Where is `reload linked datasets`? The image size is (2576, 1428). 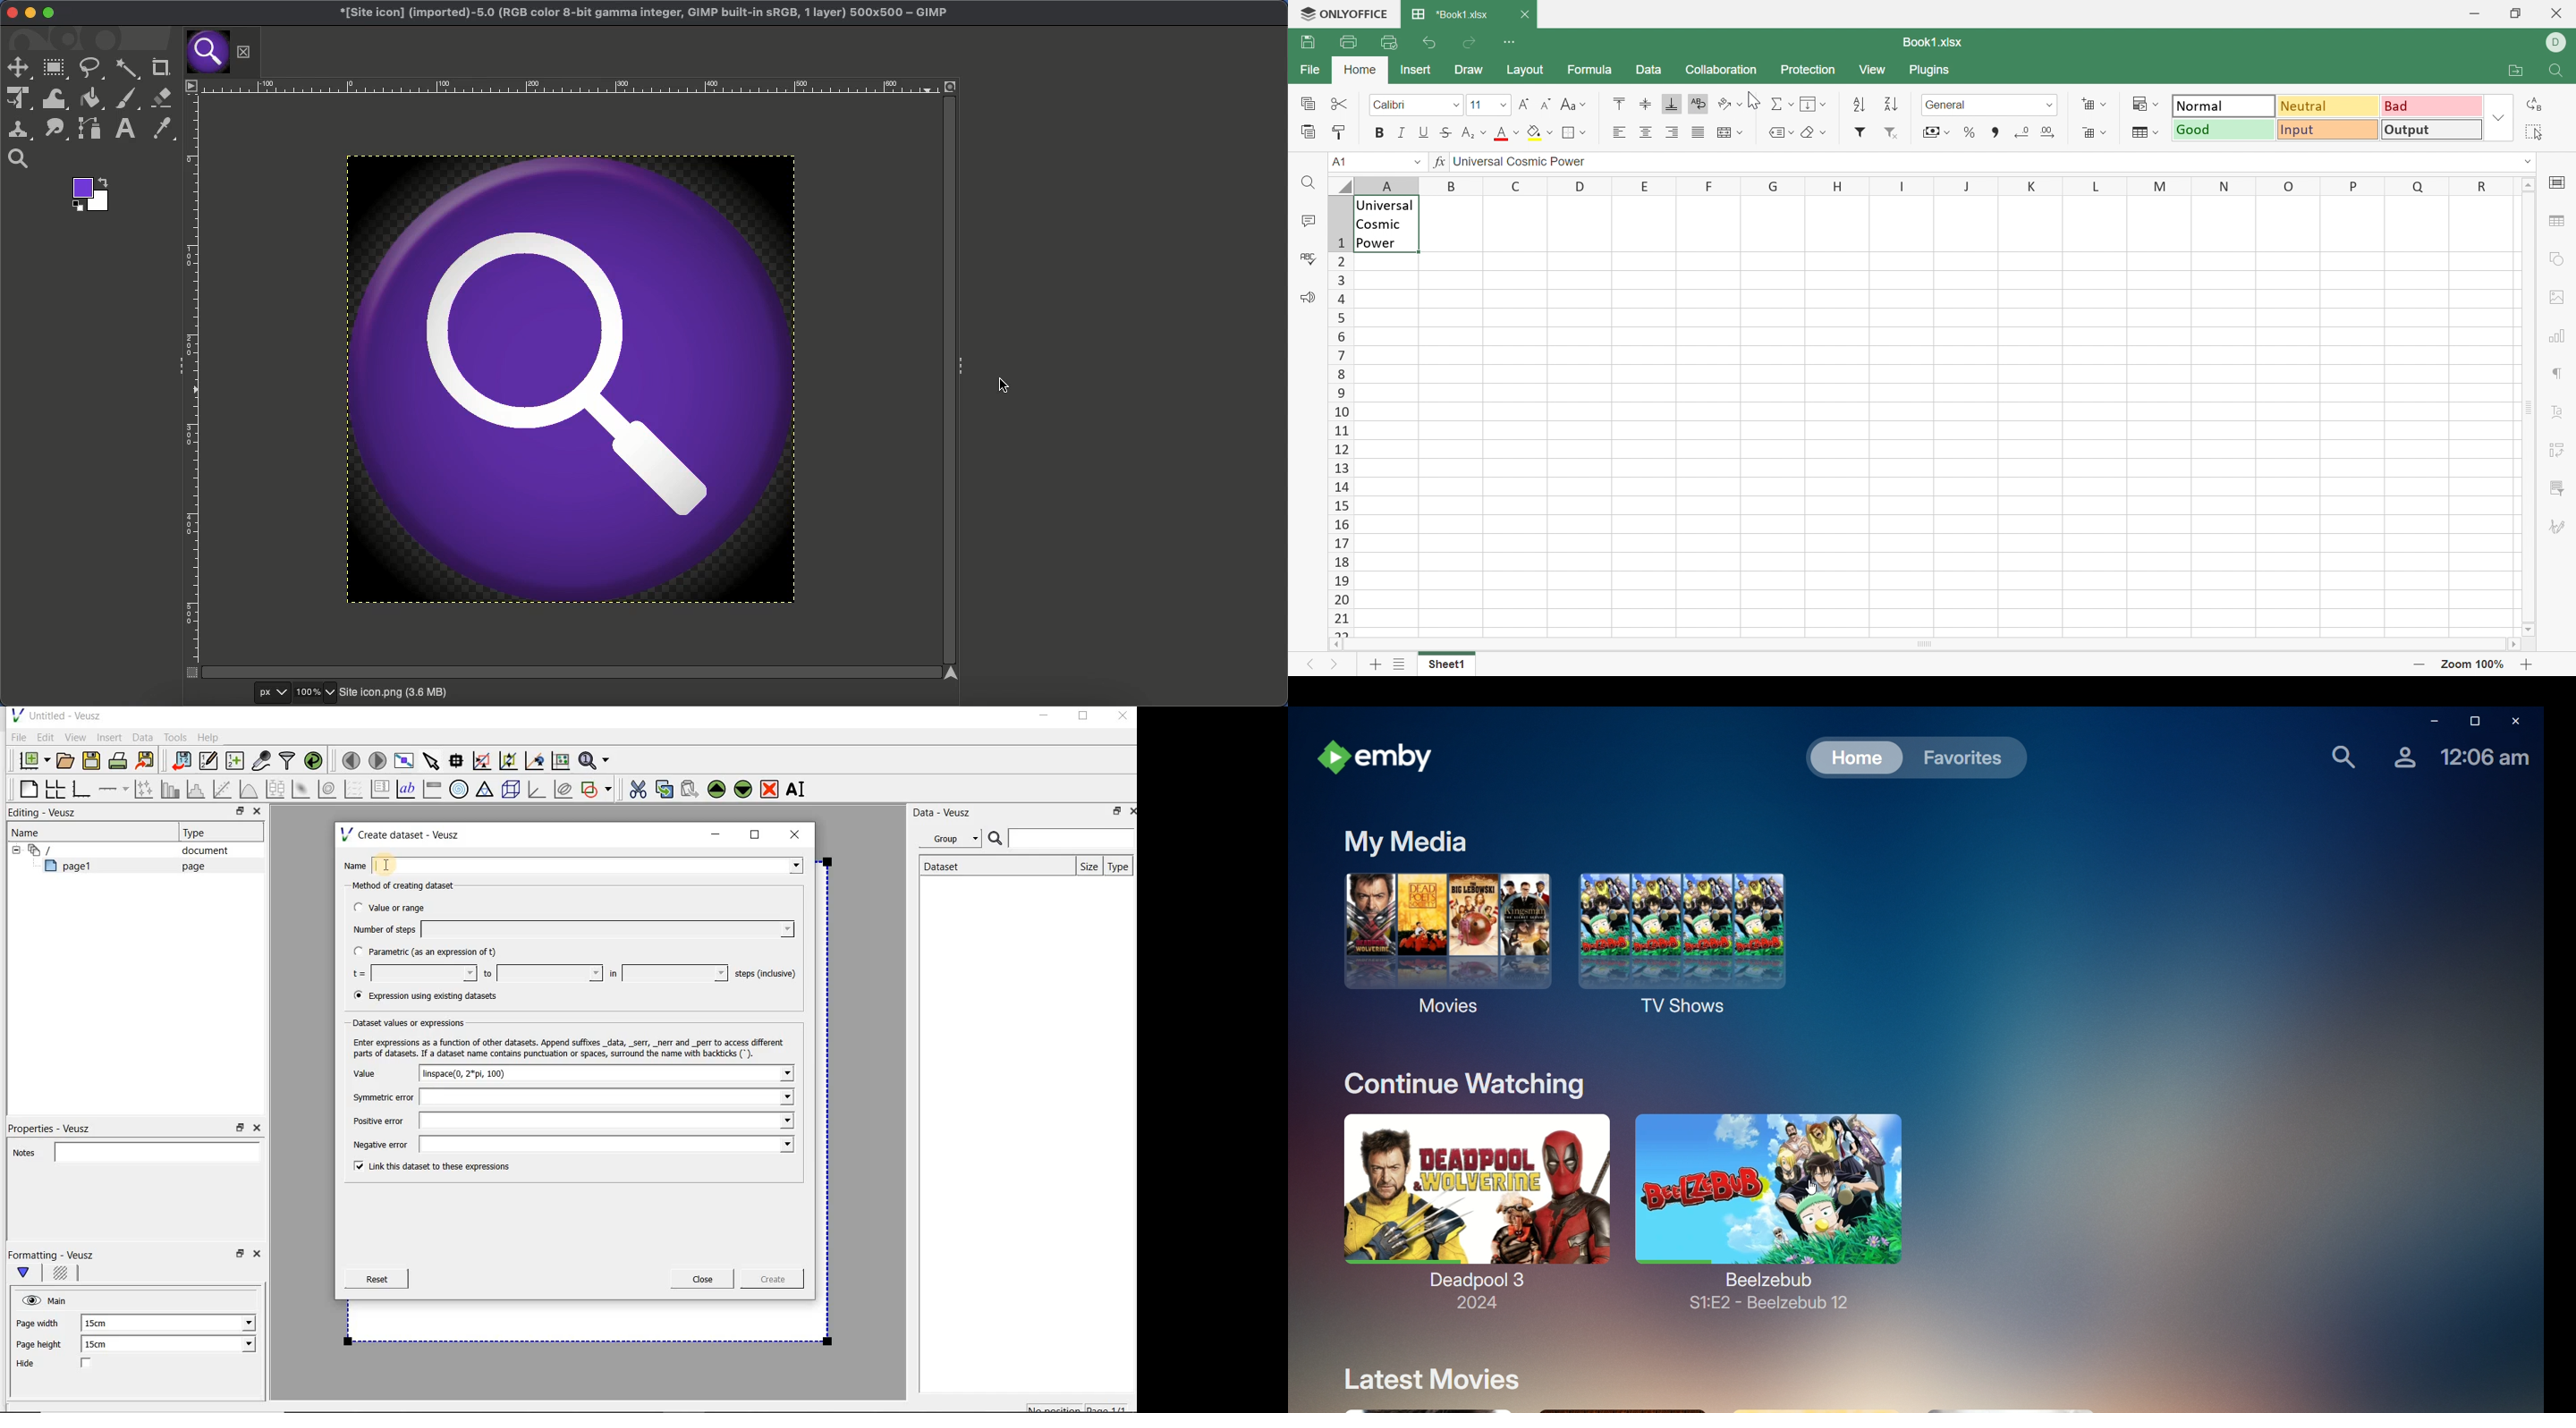
reload linked datasets is located at coordinates (316, 761).